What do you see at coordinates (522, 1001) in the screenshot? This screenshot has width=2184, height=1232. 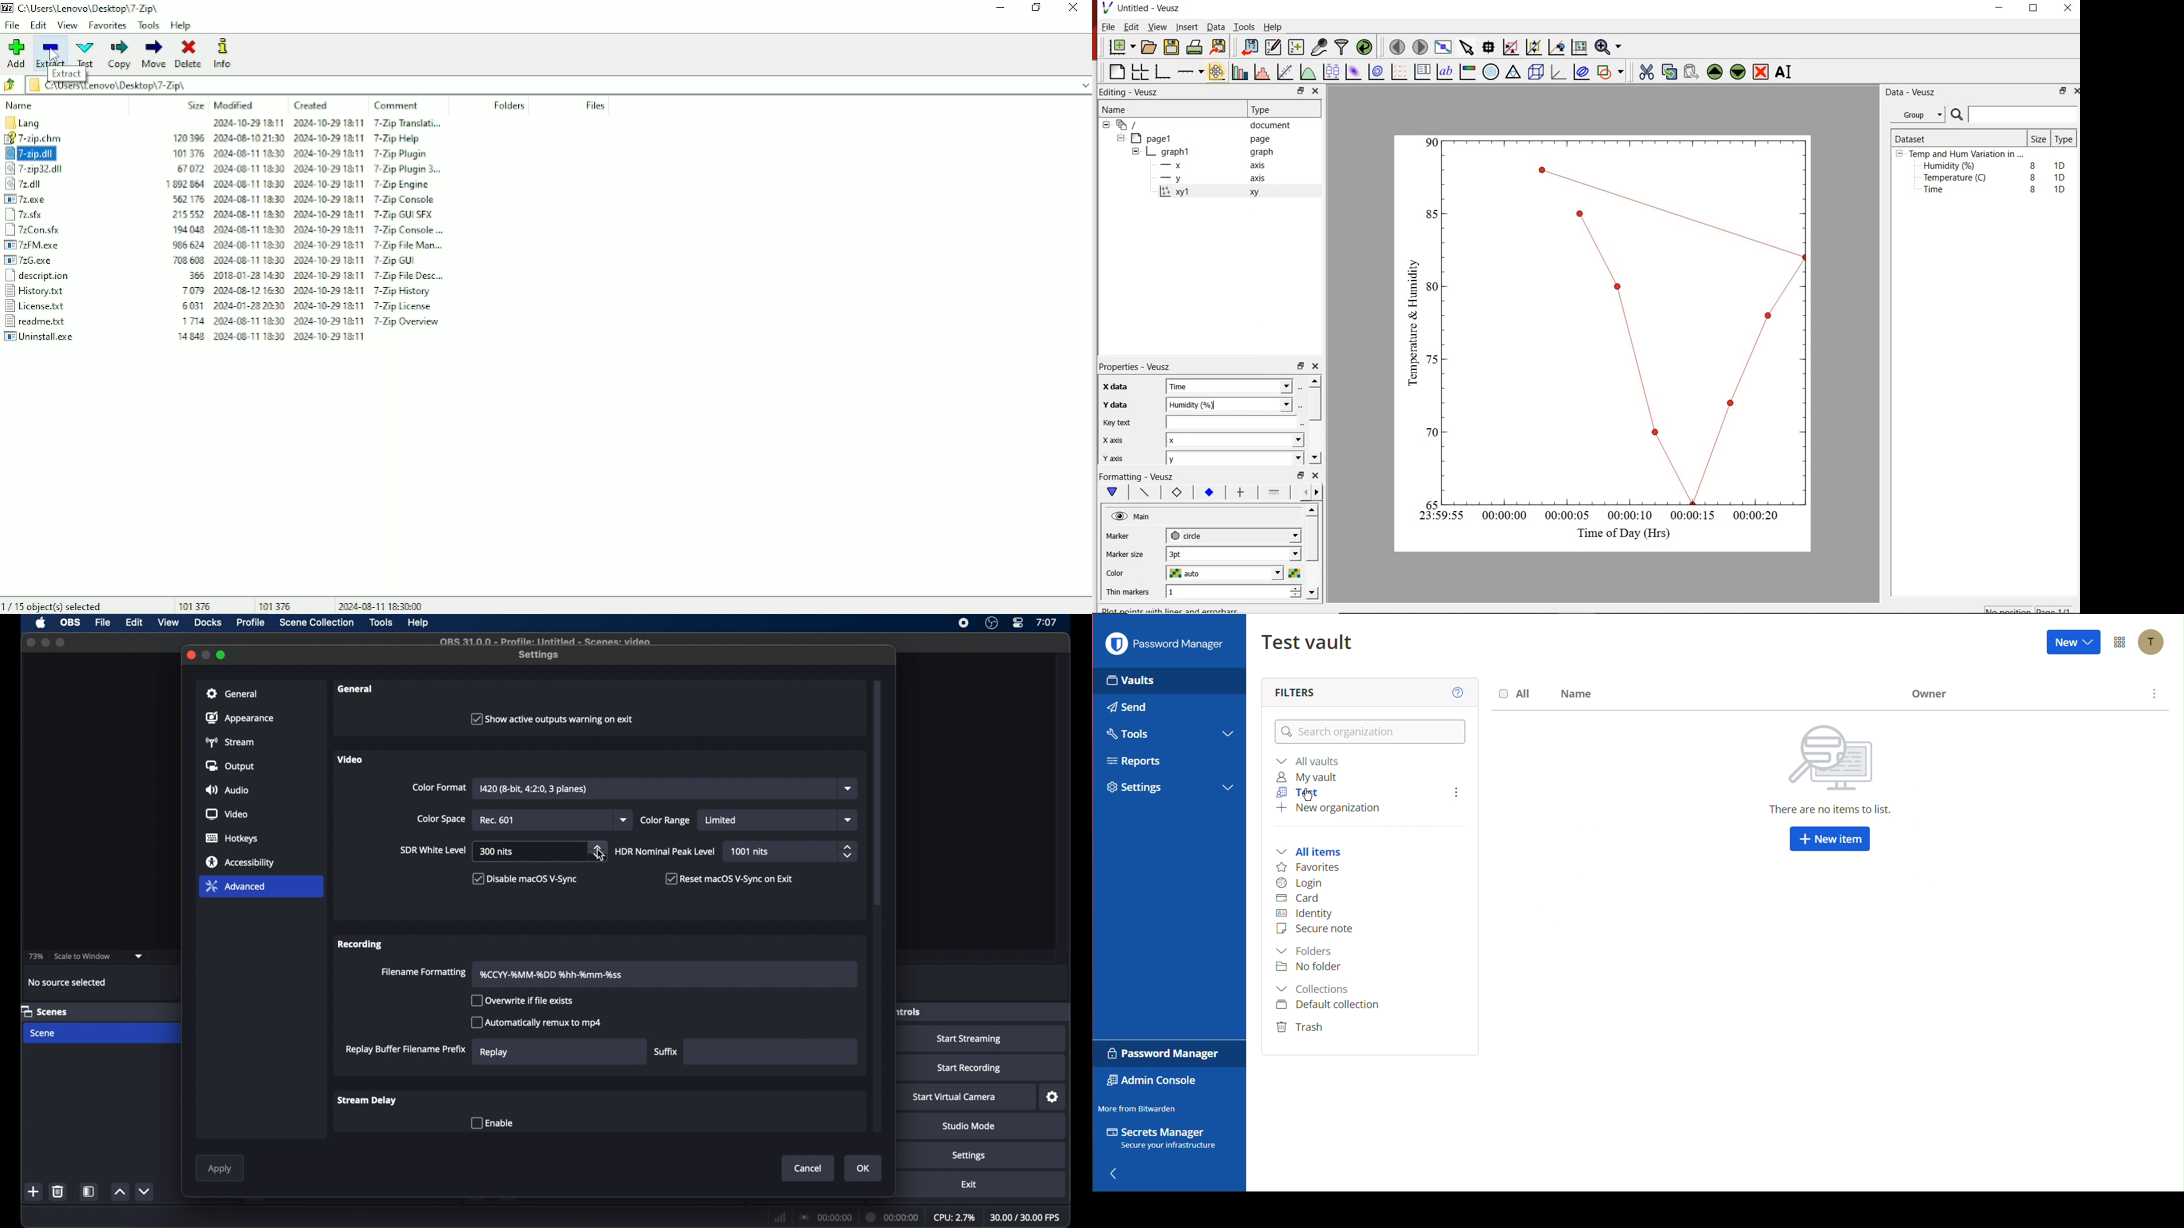 I see `checkbox` at bounding box center [522, 1001].